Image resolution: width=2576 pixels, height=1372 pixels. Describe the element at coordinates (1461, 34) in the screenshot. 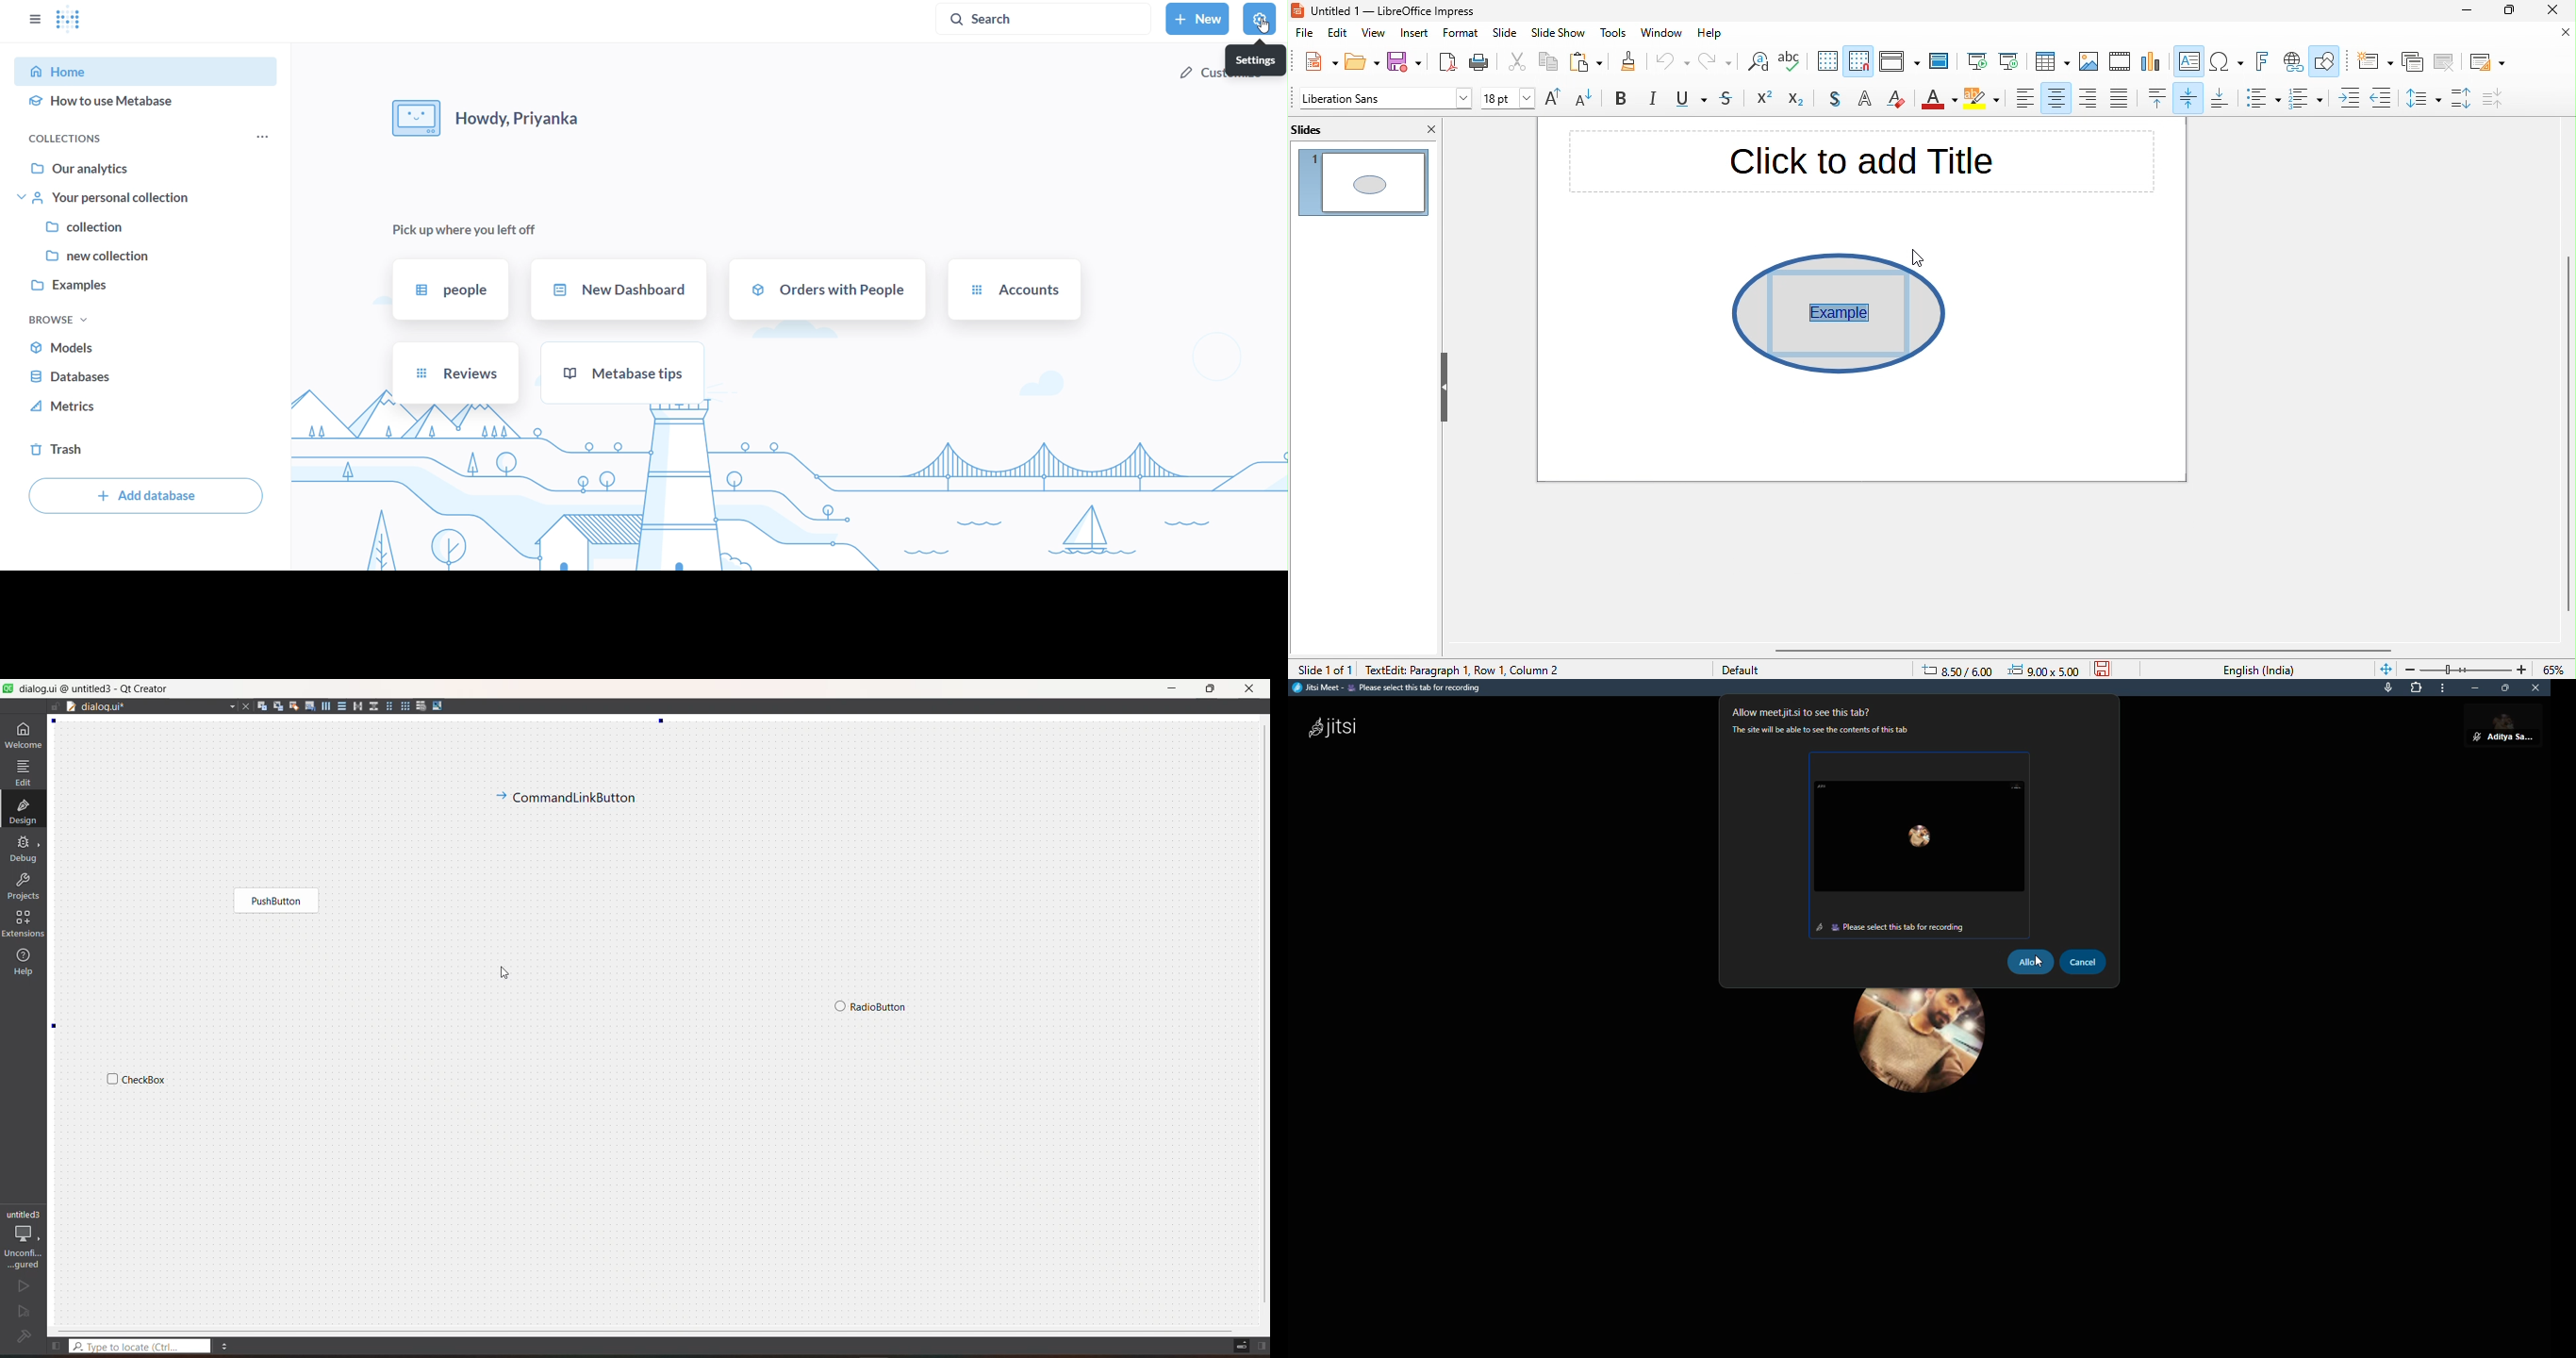

I see `format` at that location.